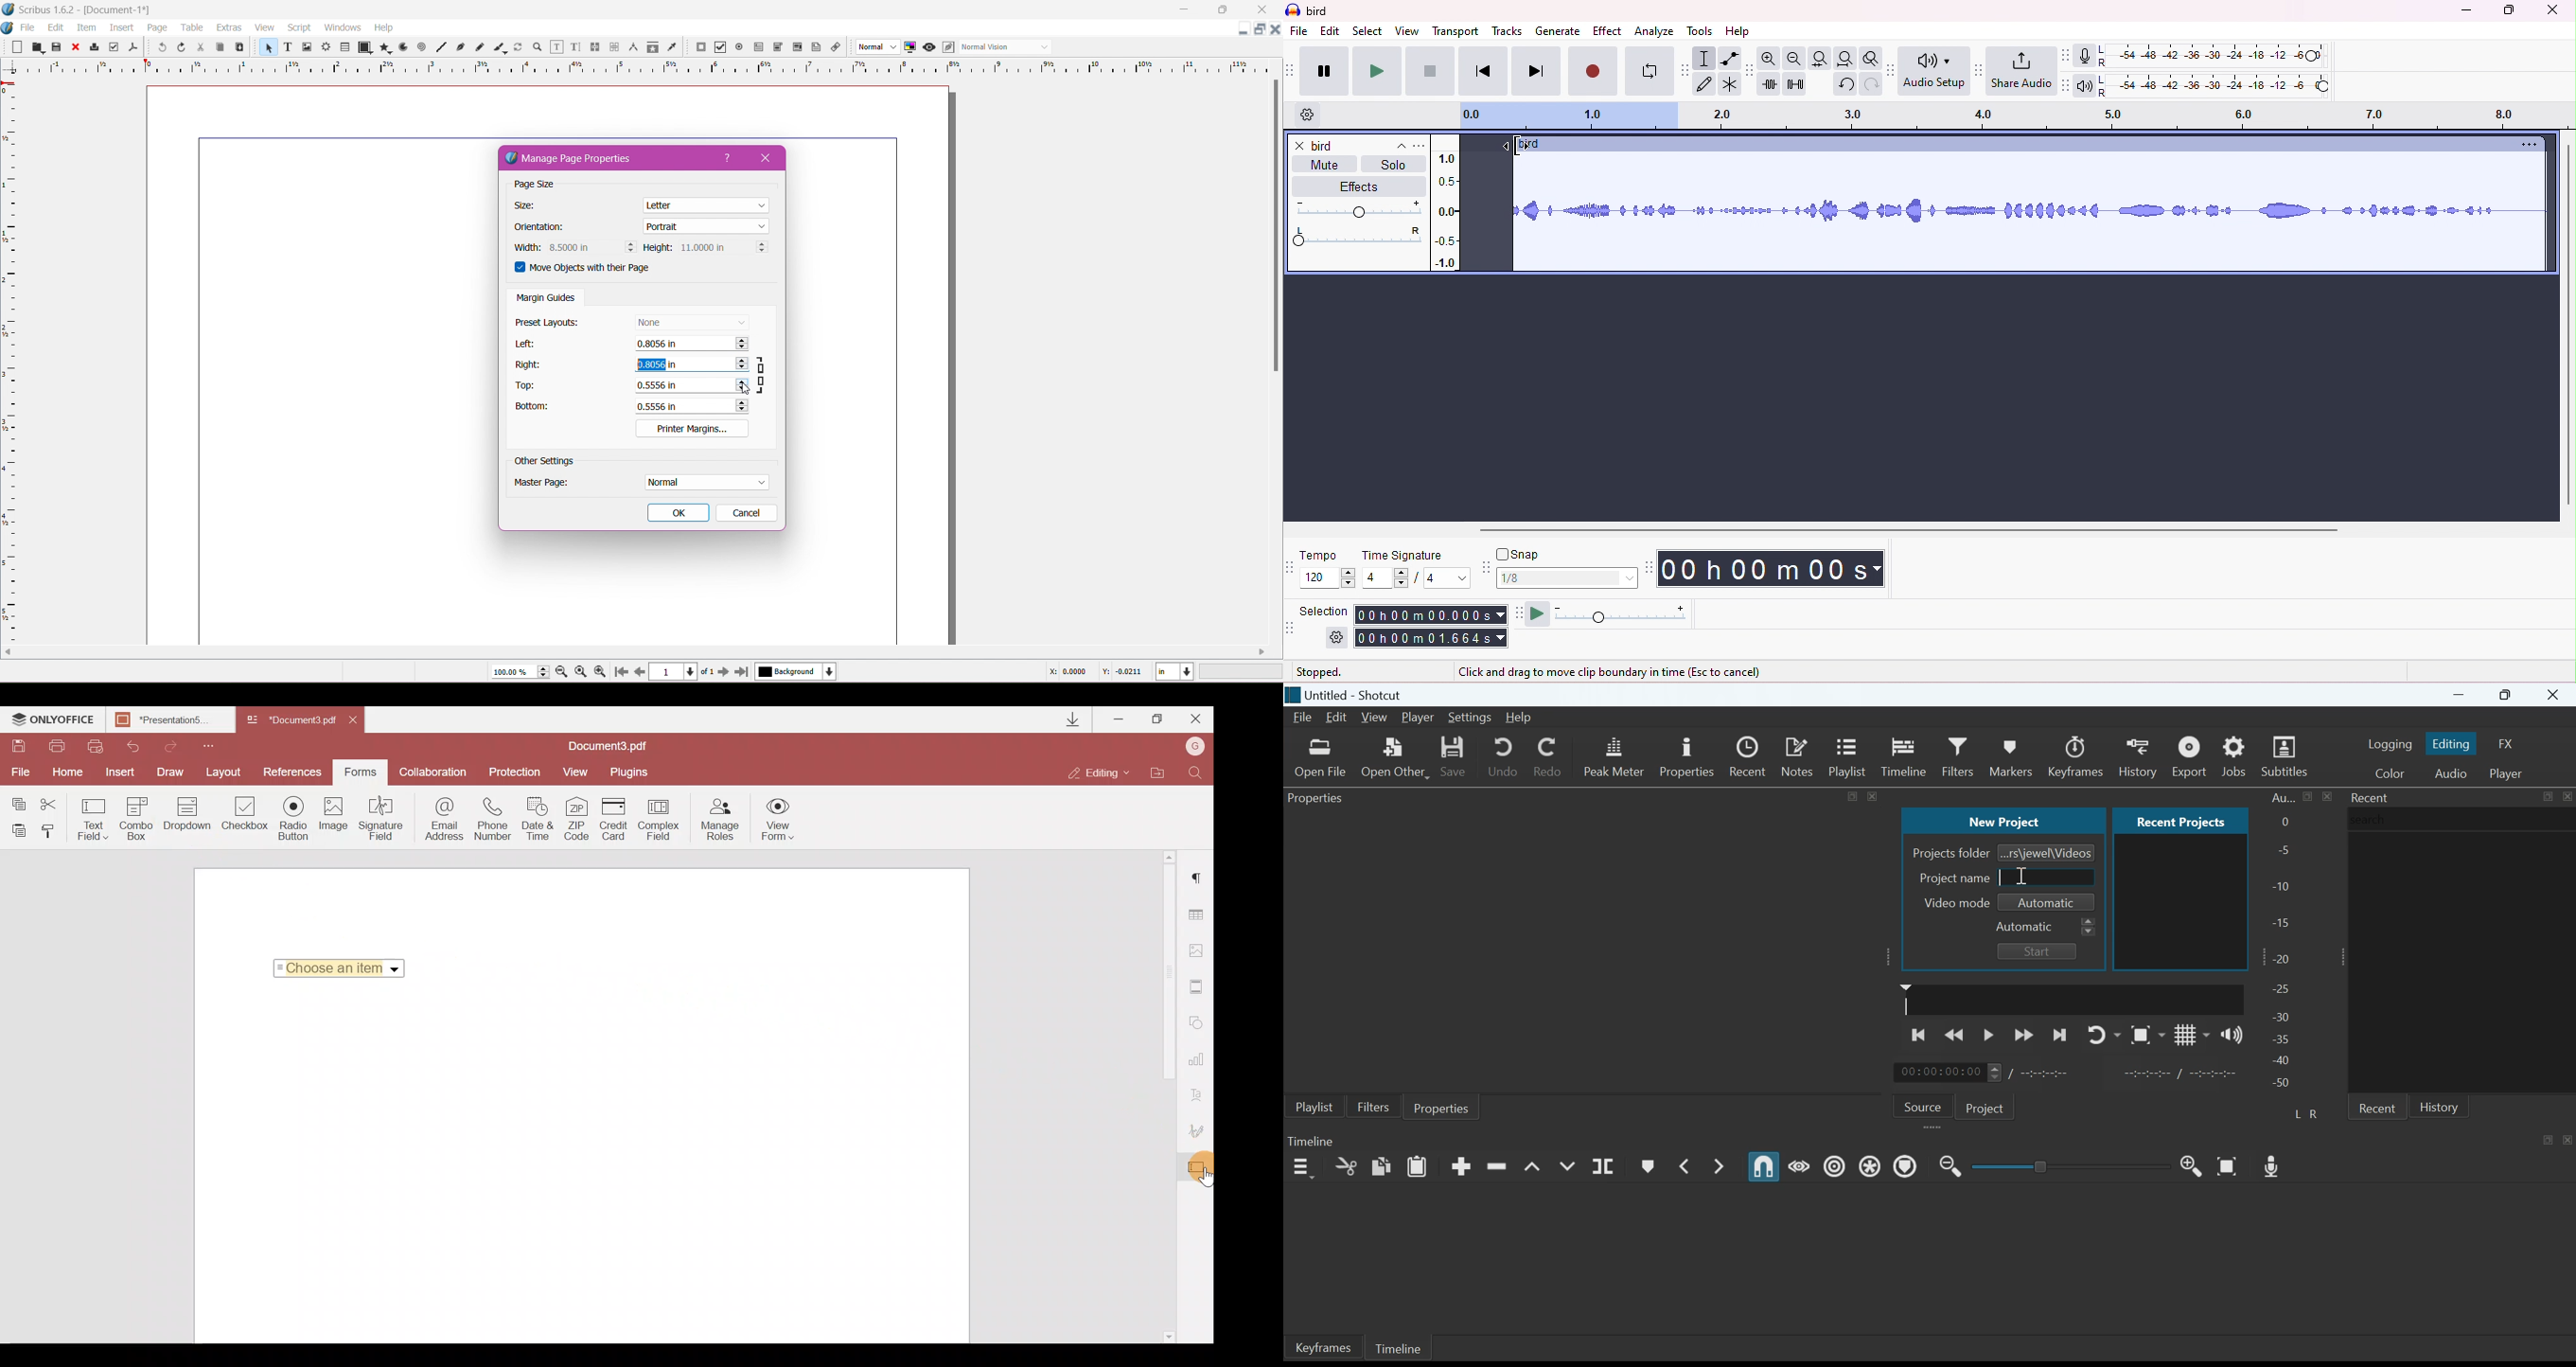  What do you see at coordinates (518, 47) in the screenshot?
I see `Rotate Item` at bounding box center [518, 47].